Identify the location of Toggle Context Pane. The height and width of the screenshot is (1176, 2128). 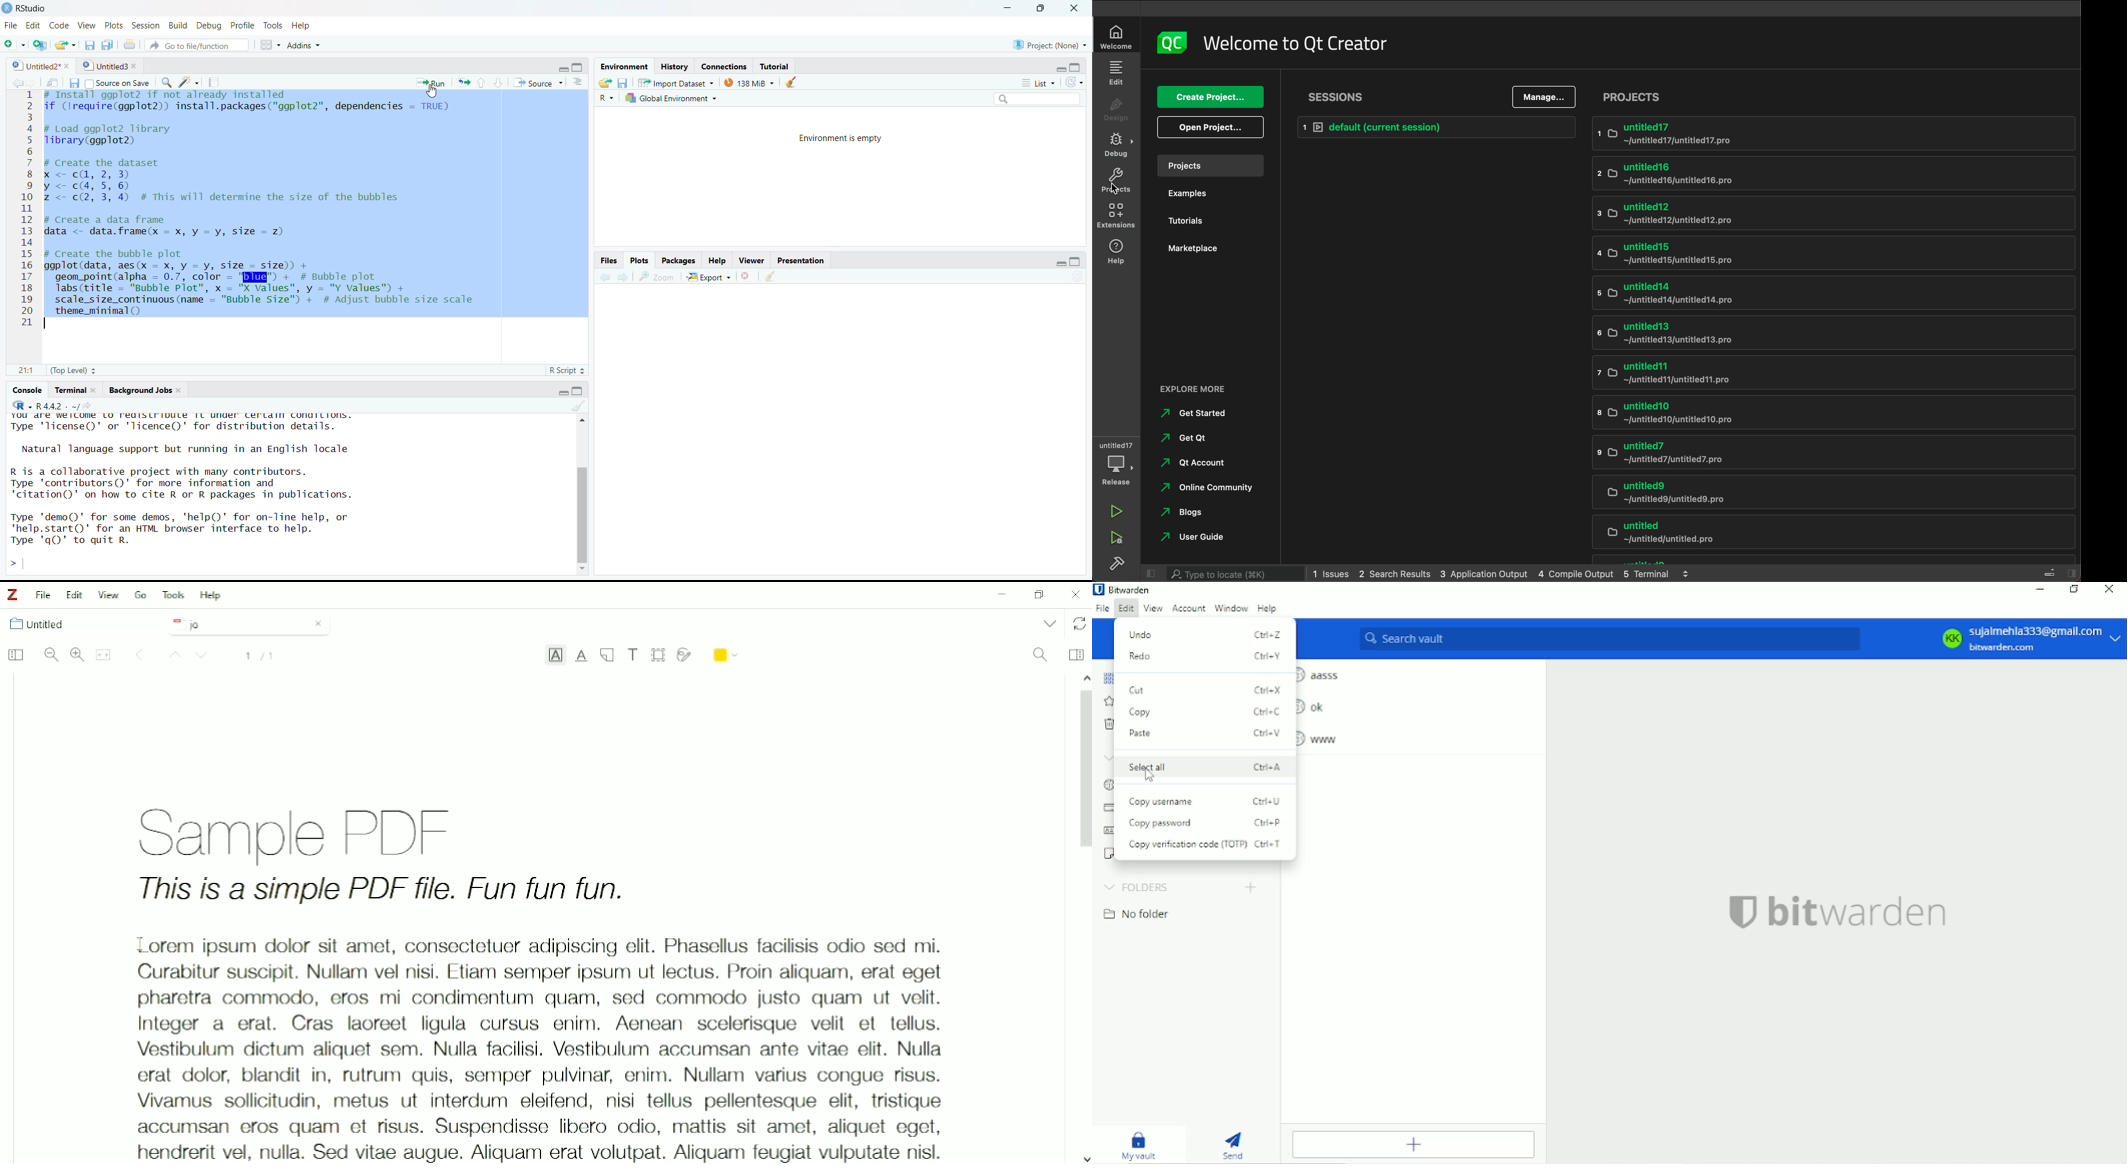
(1076, 654).